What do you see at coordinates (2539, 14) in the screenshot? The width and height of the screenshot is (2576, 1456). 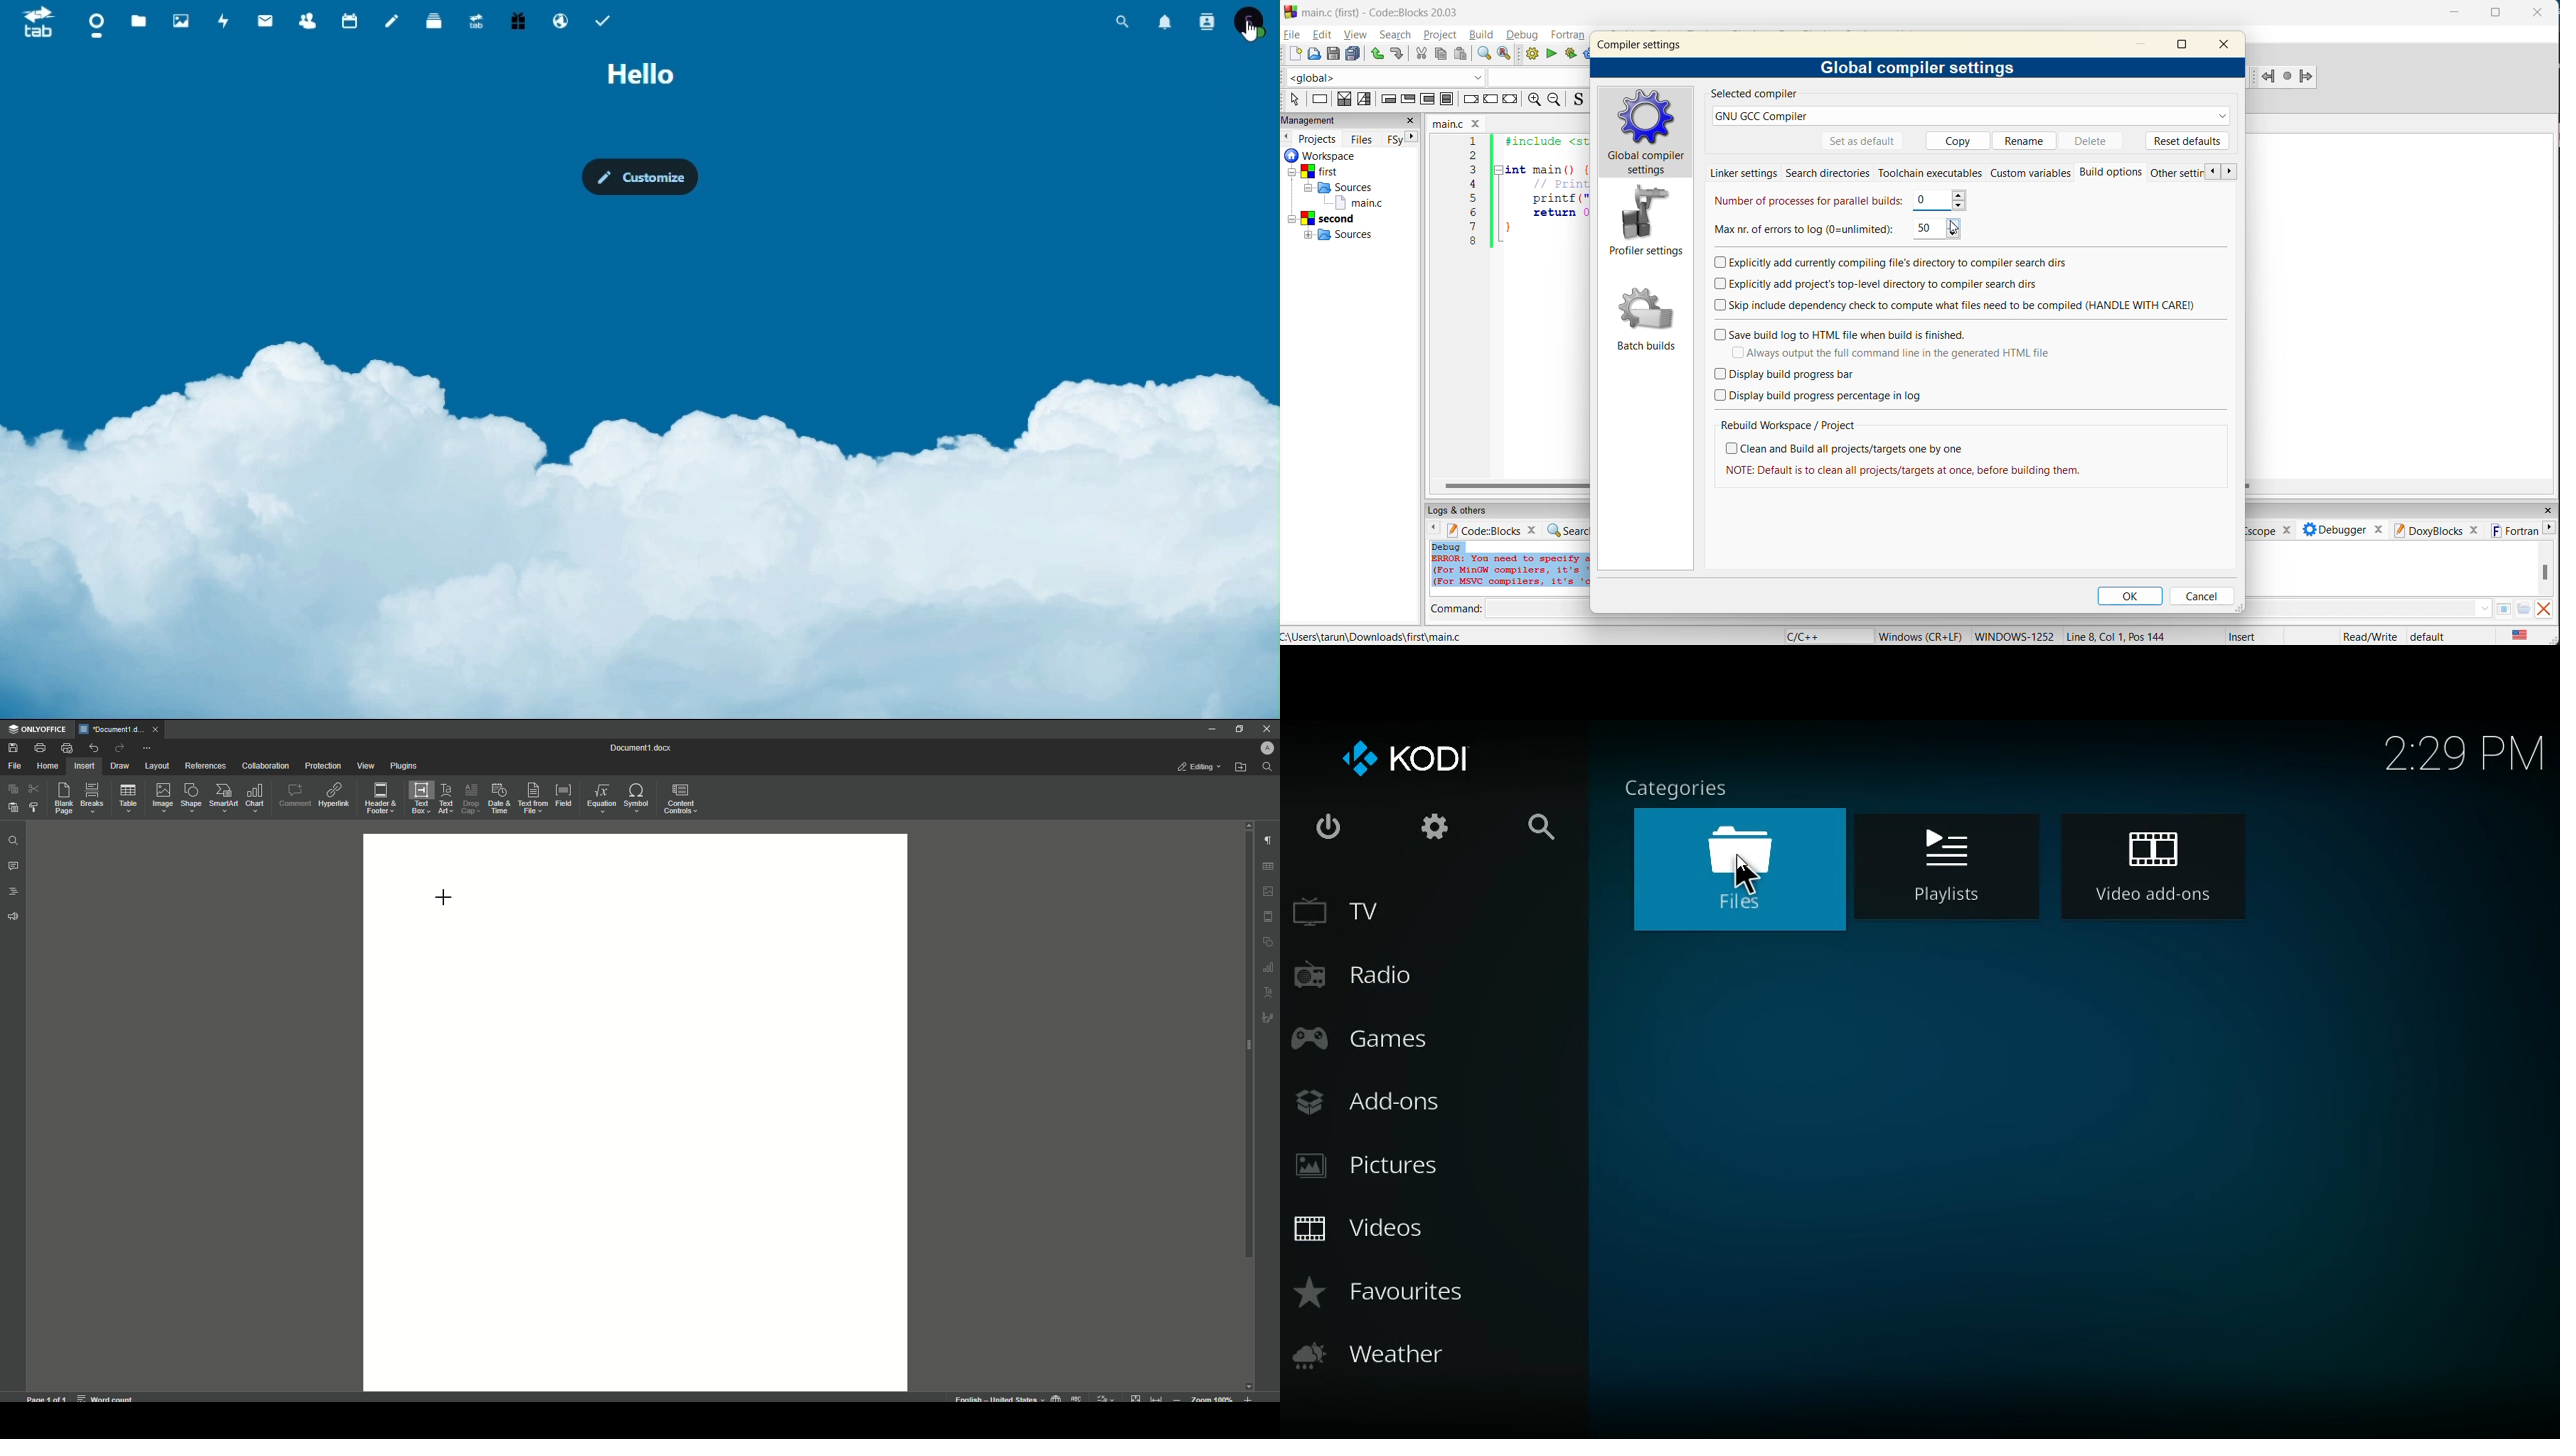 I see `close` at bounding box center [2539, 14].